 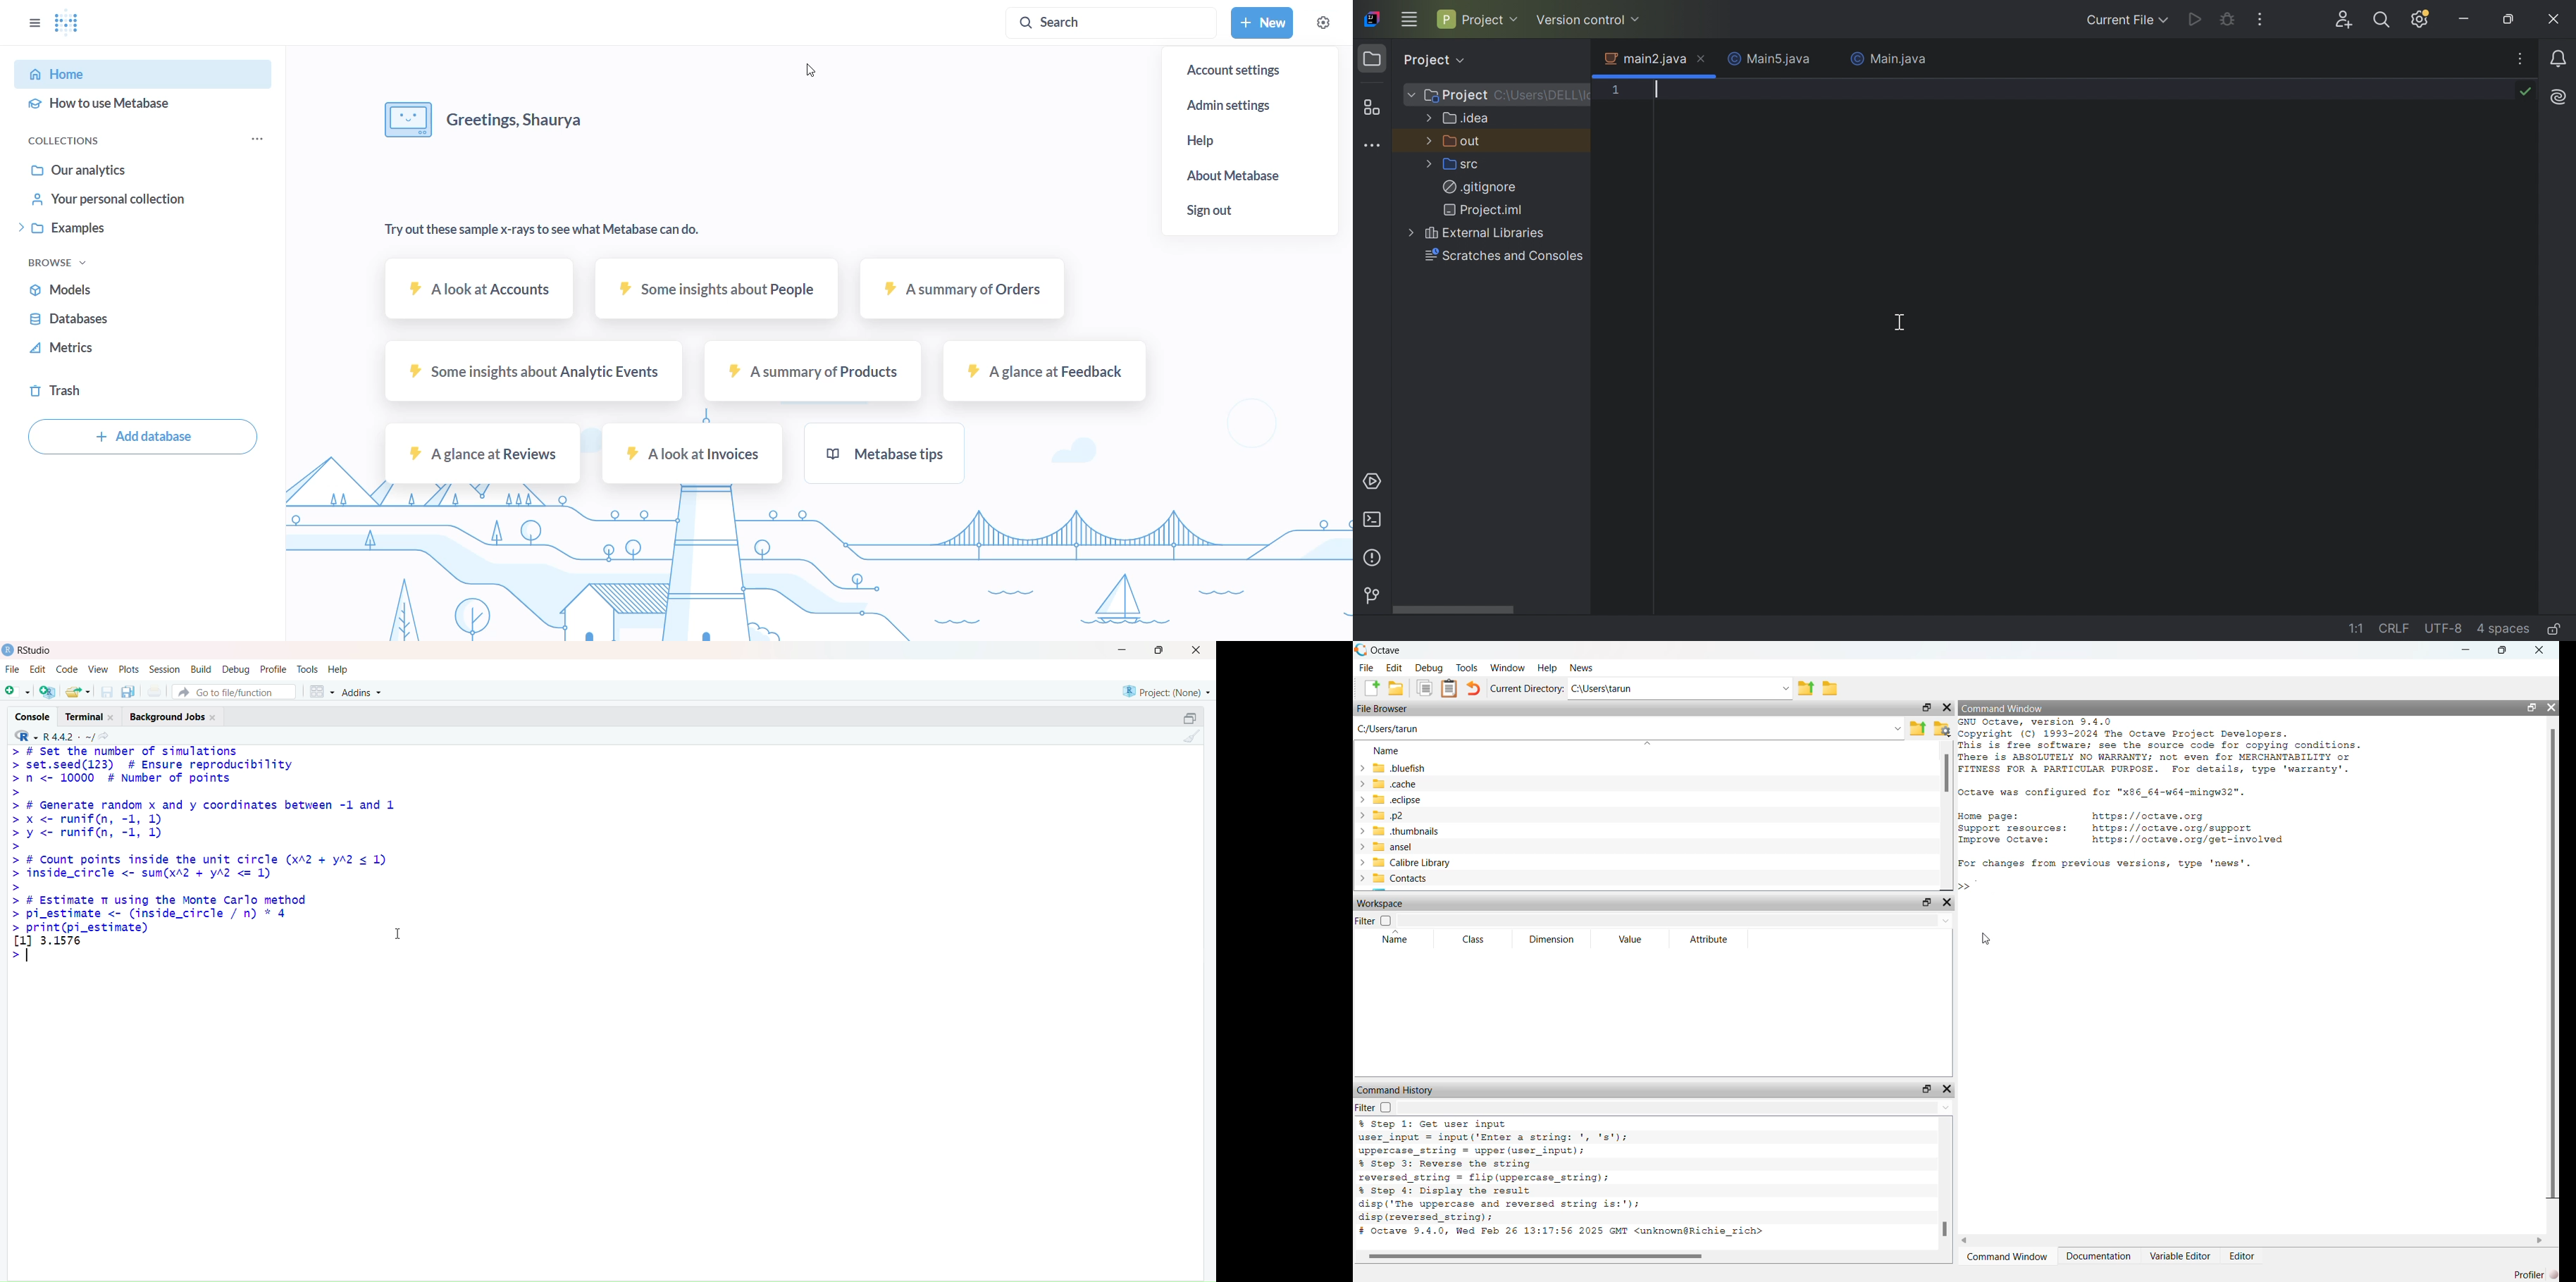 I want to click on Create a project, so click(x=50, y=690).